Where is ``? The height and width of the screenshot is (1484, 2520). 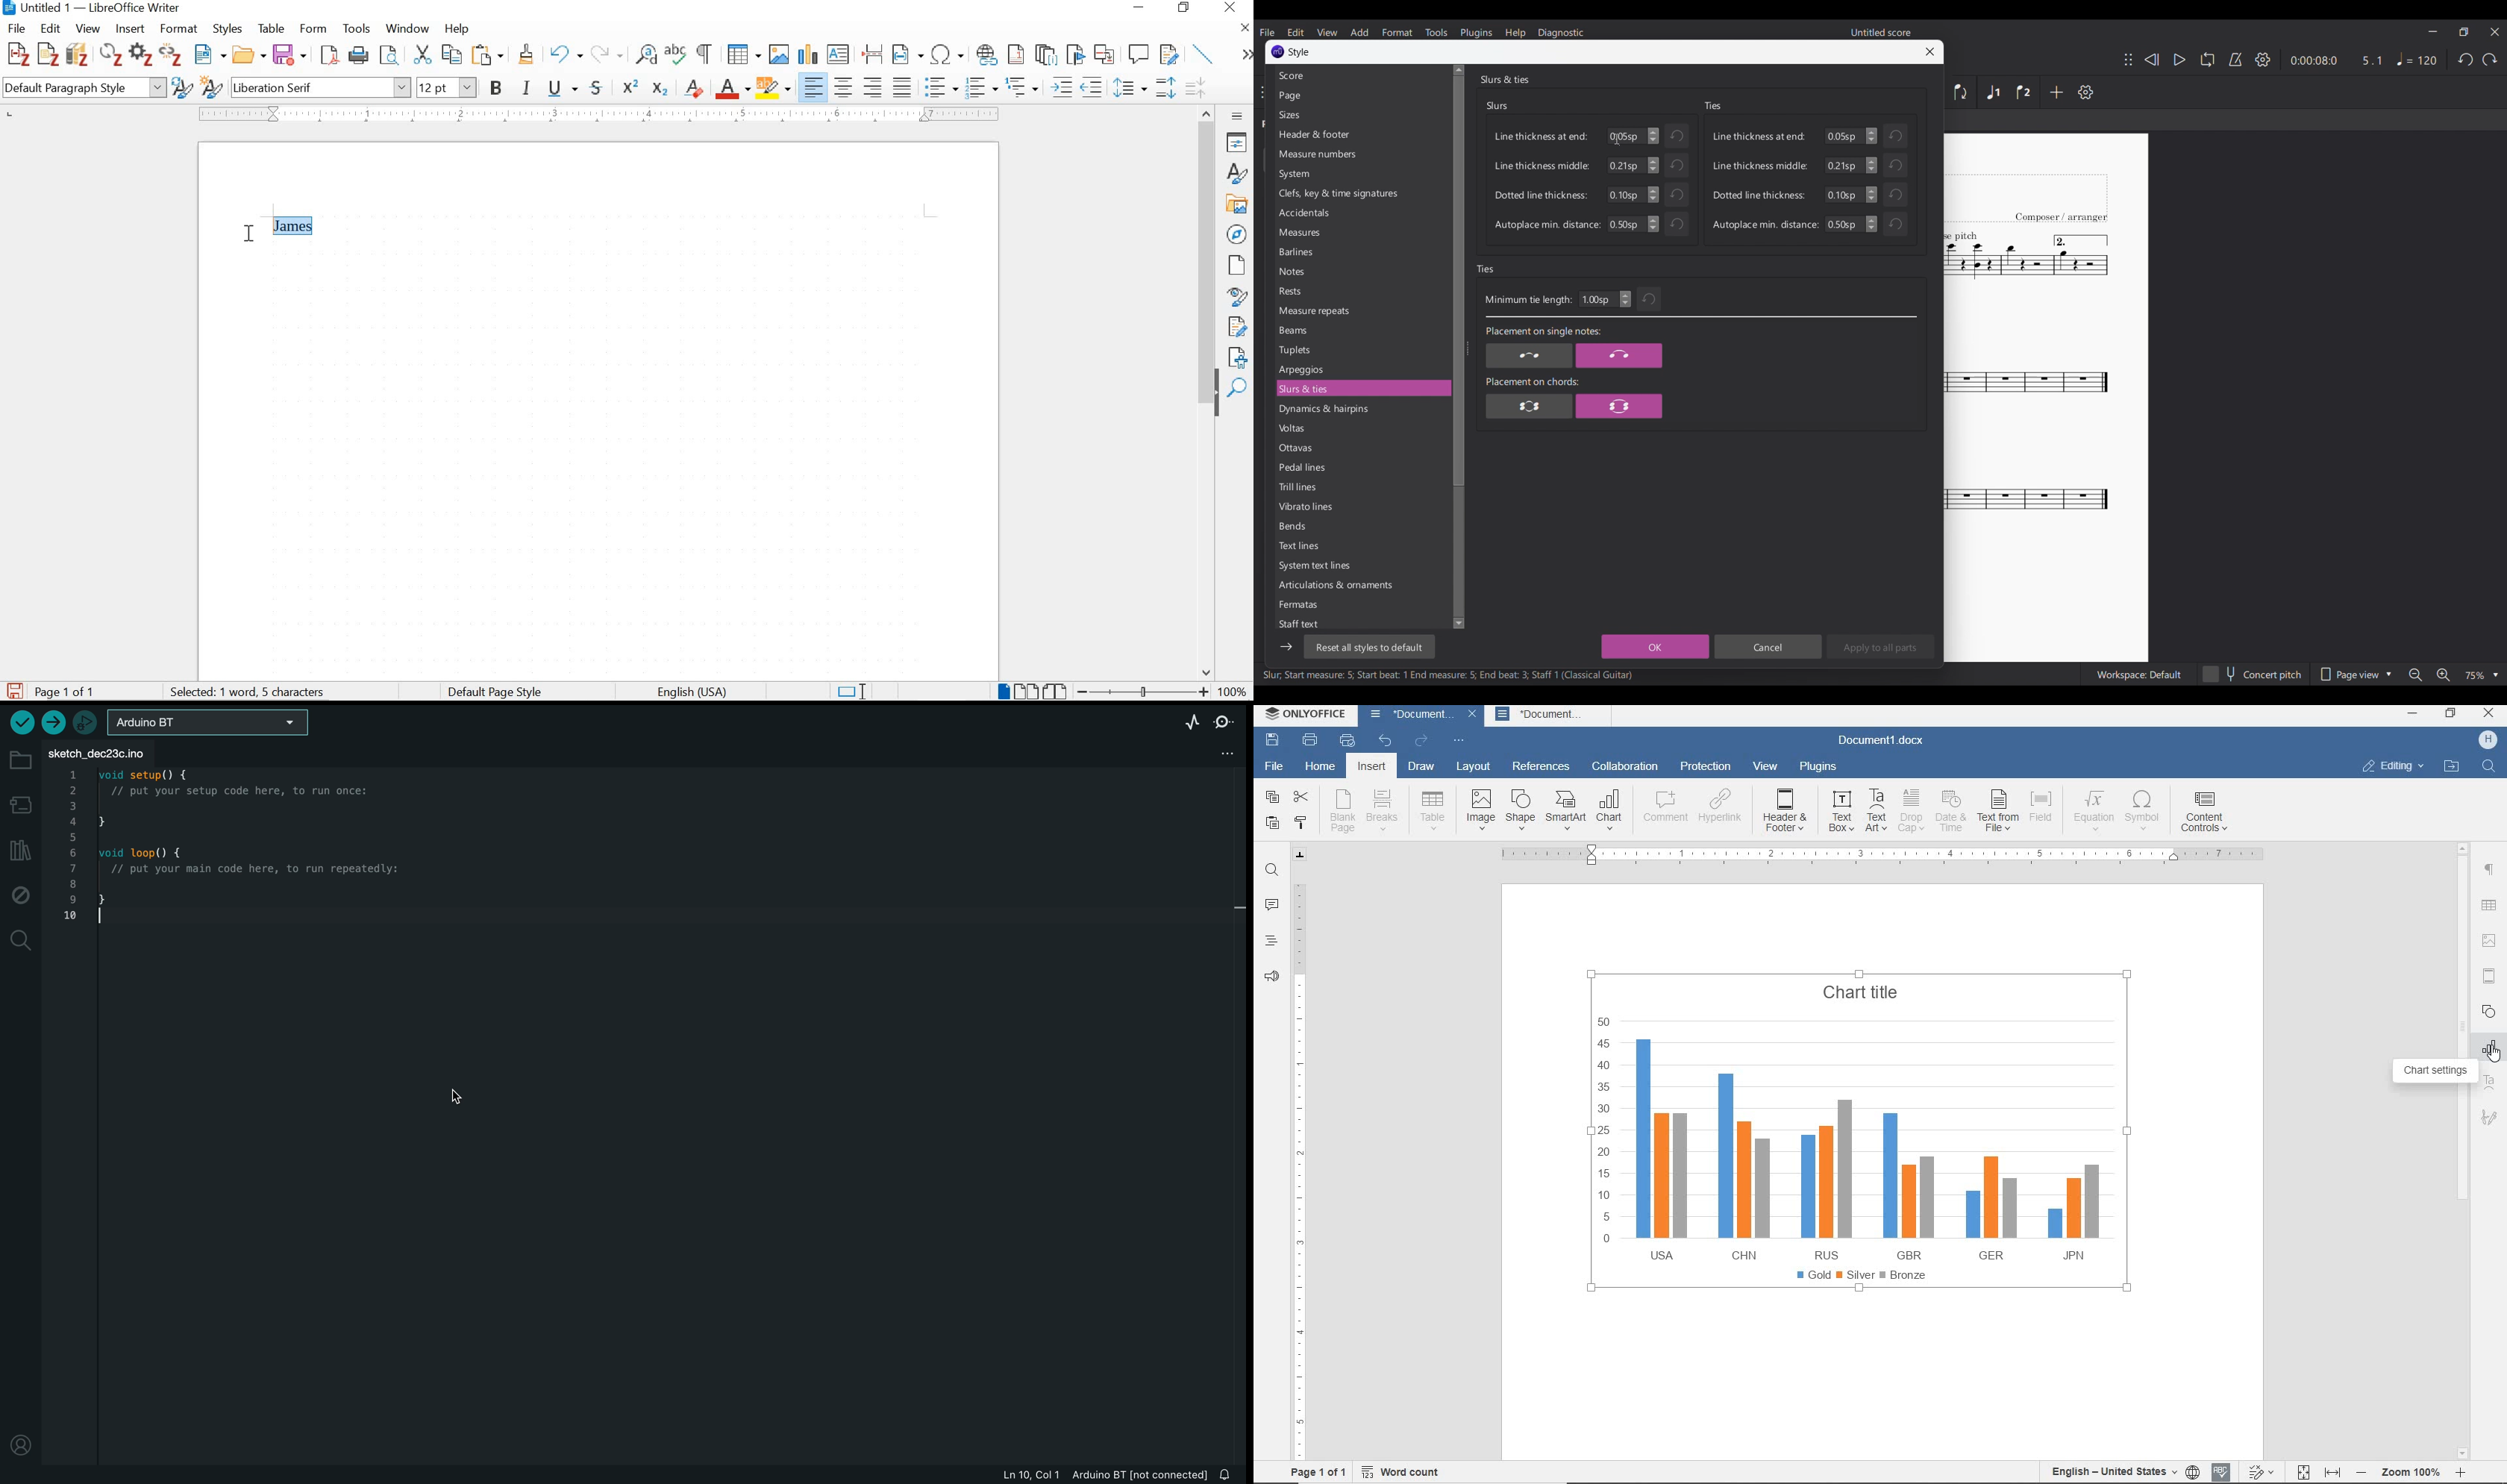  is located at coordinates (1625, 224).